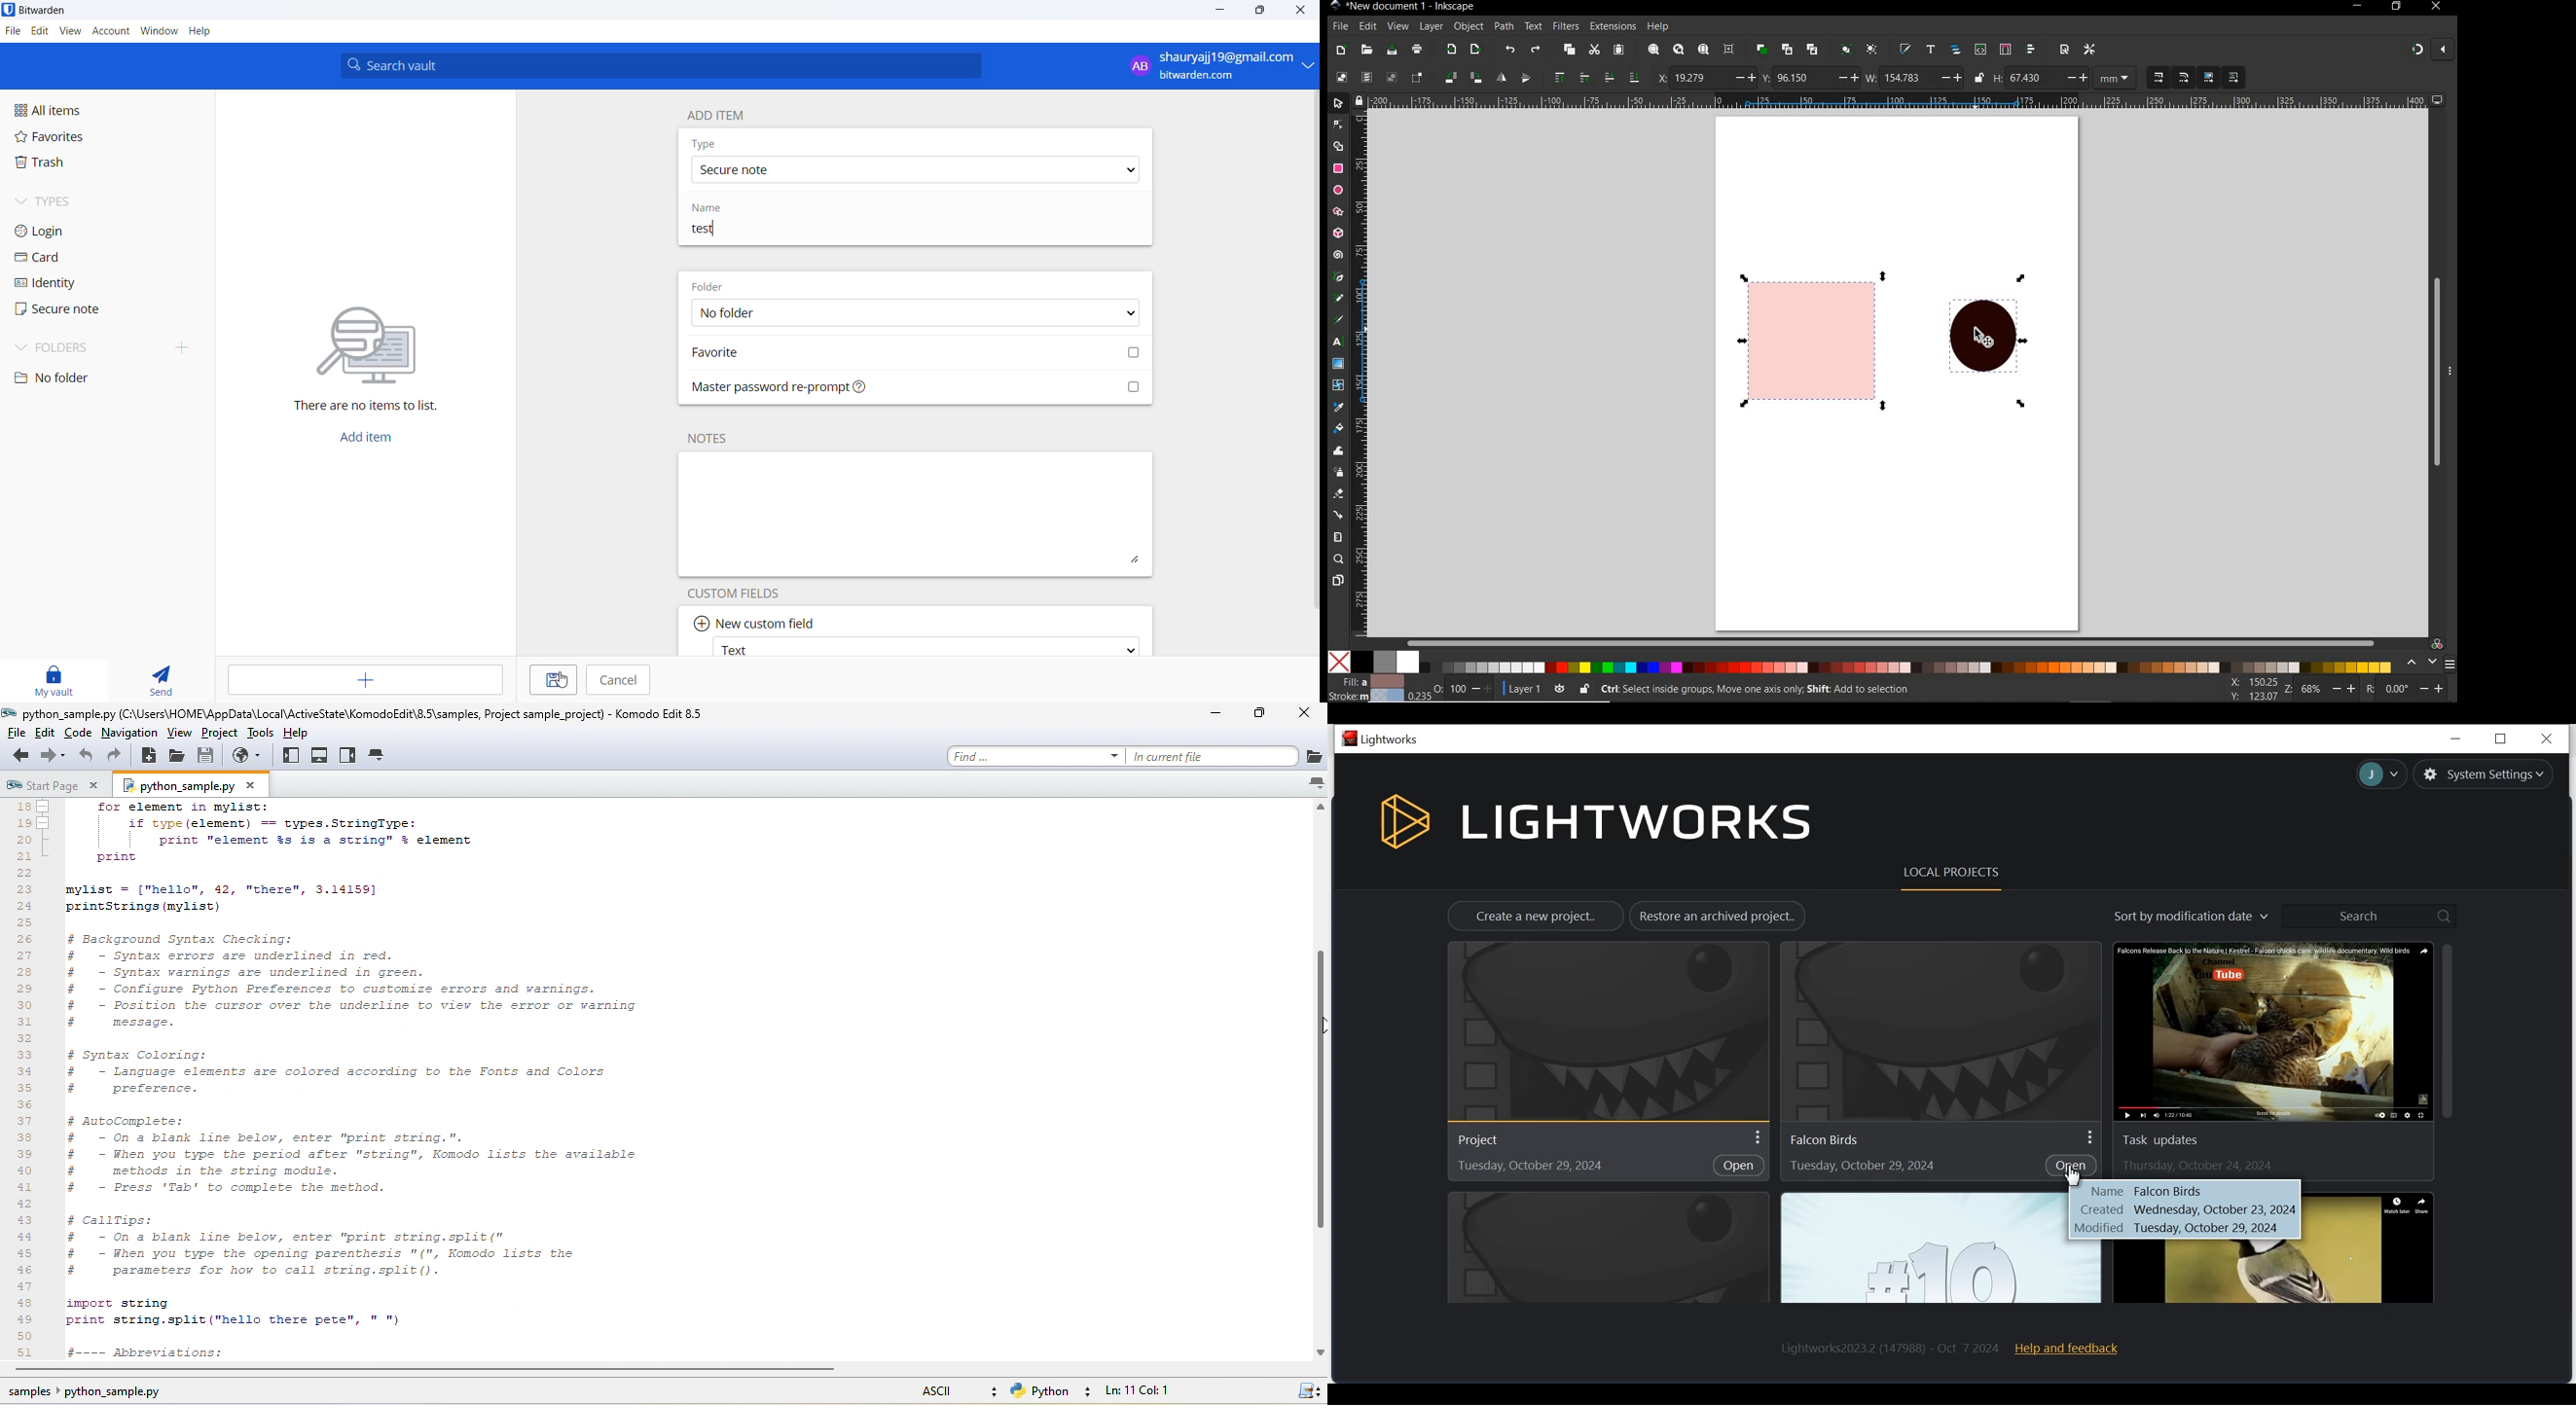  What do you see at coordinates (2184, 1209) in the screenshot?
I see `Falcon Birds` at bounding box center [2184, 1209].